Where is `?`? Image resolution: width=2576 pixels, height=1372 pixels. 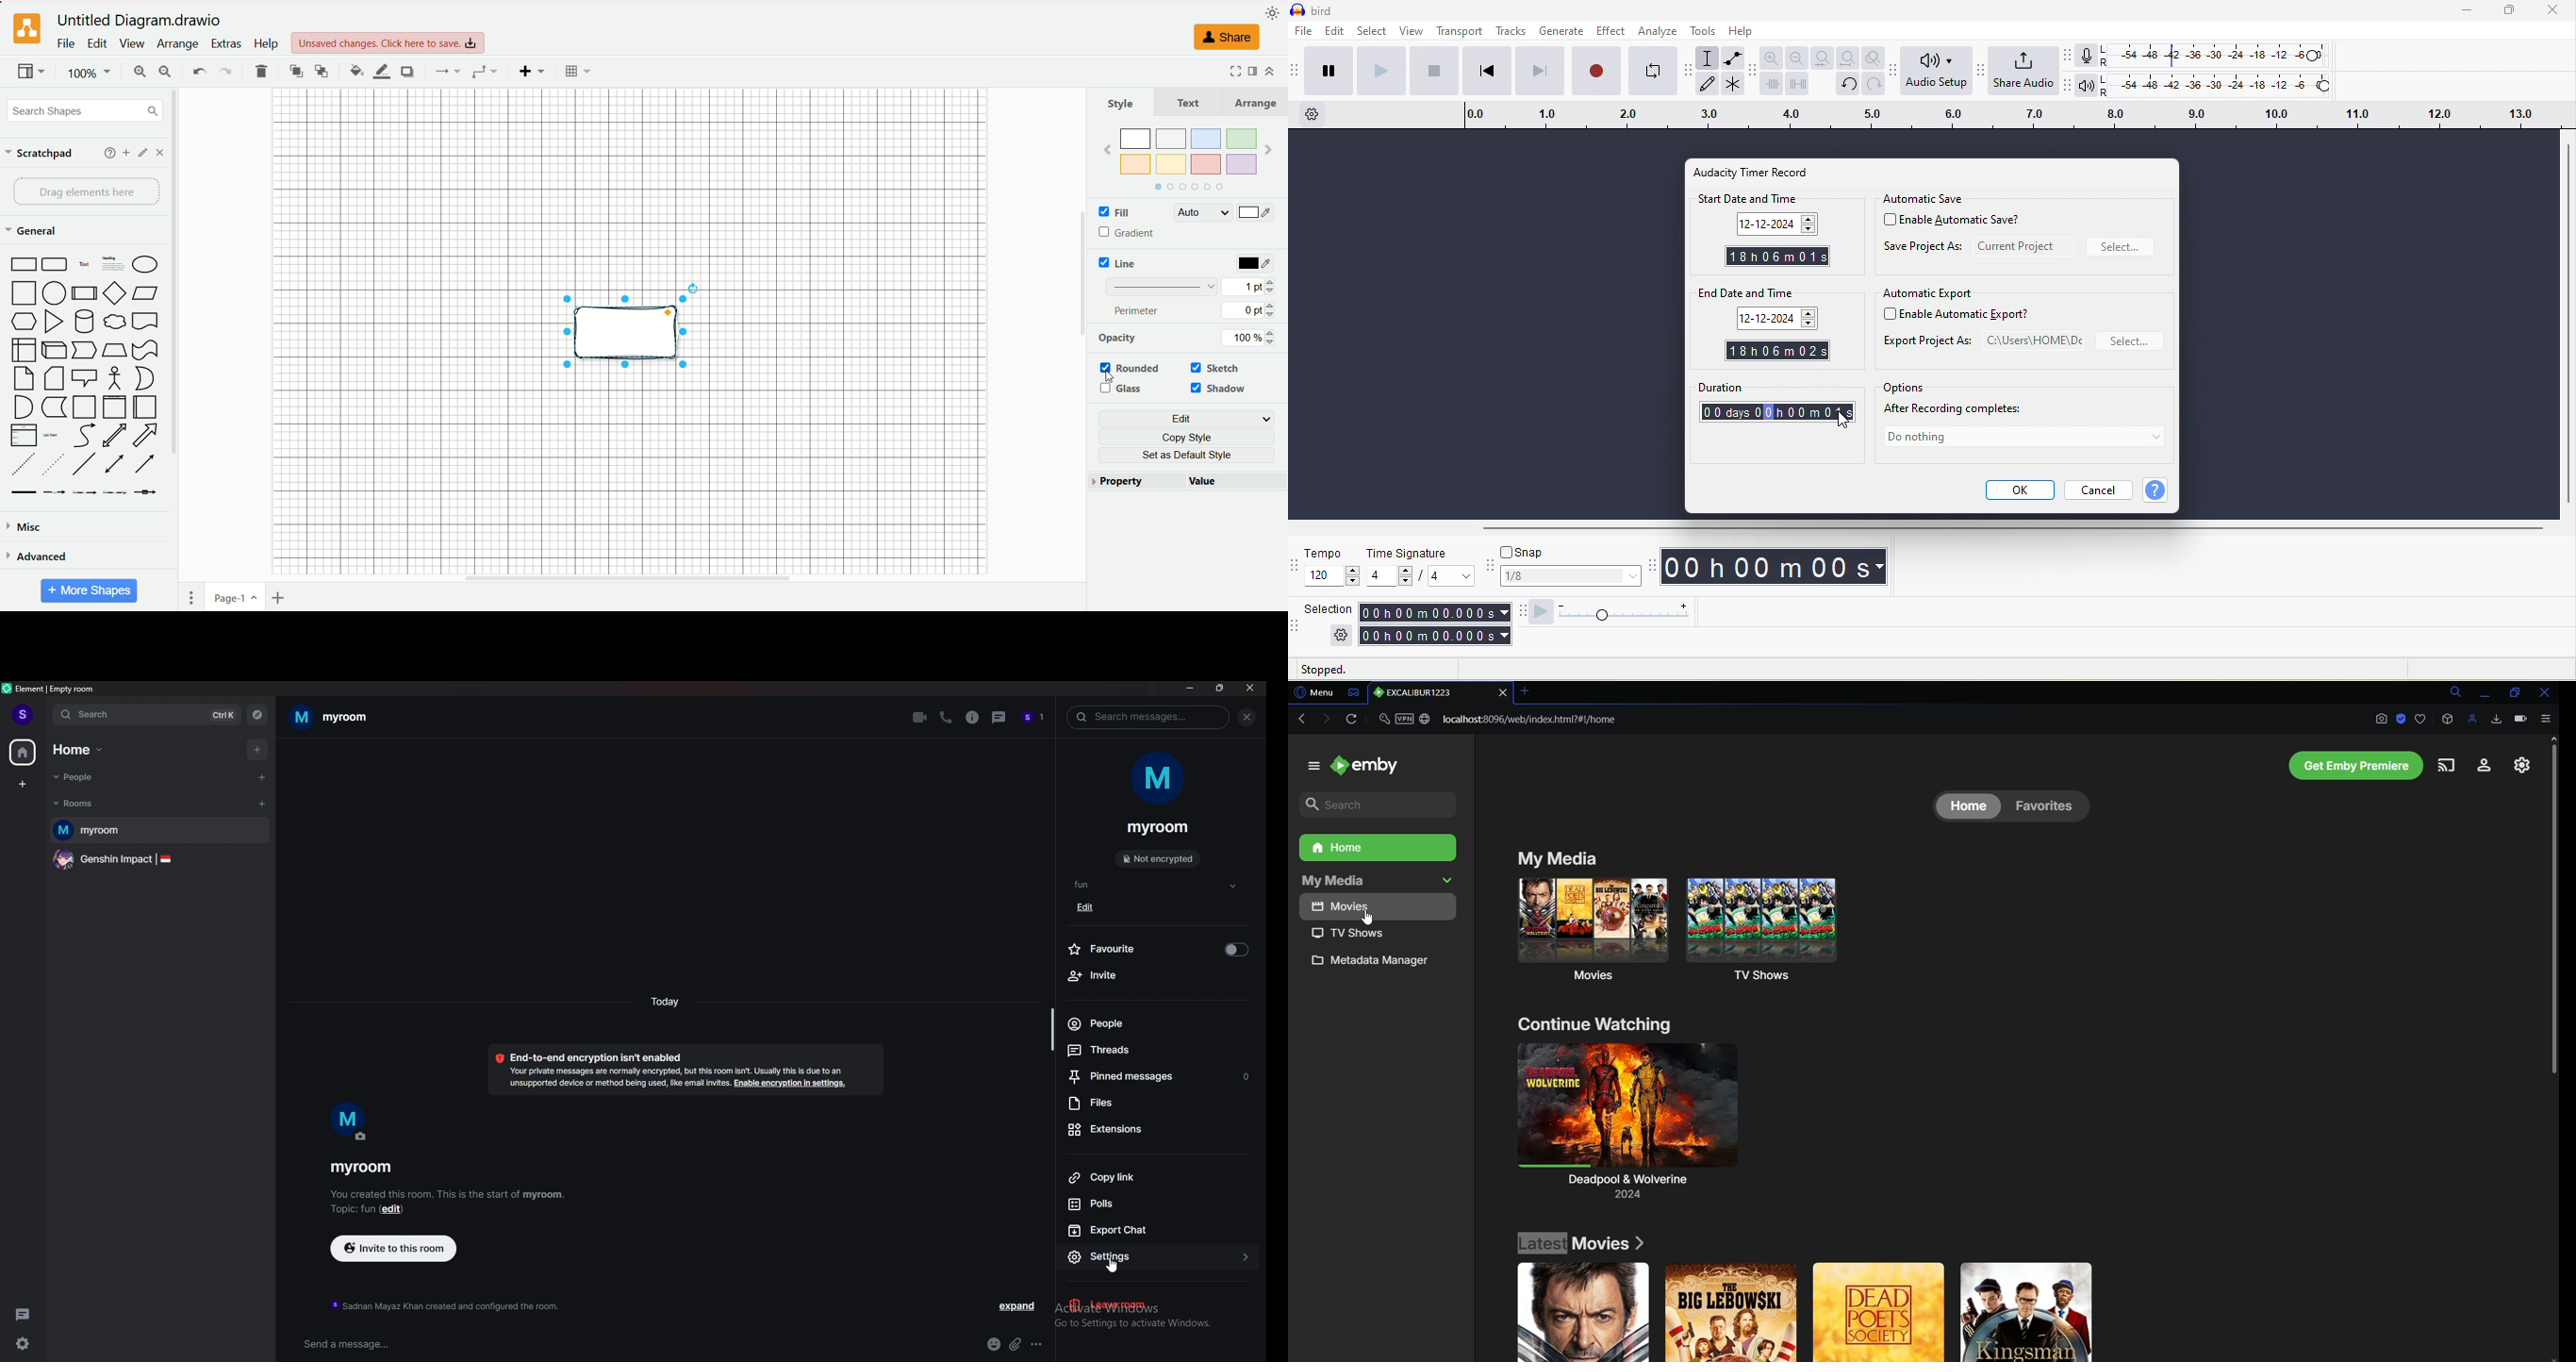 ? is located at coordinates (2163, 490).